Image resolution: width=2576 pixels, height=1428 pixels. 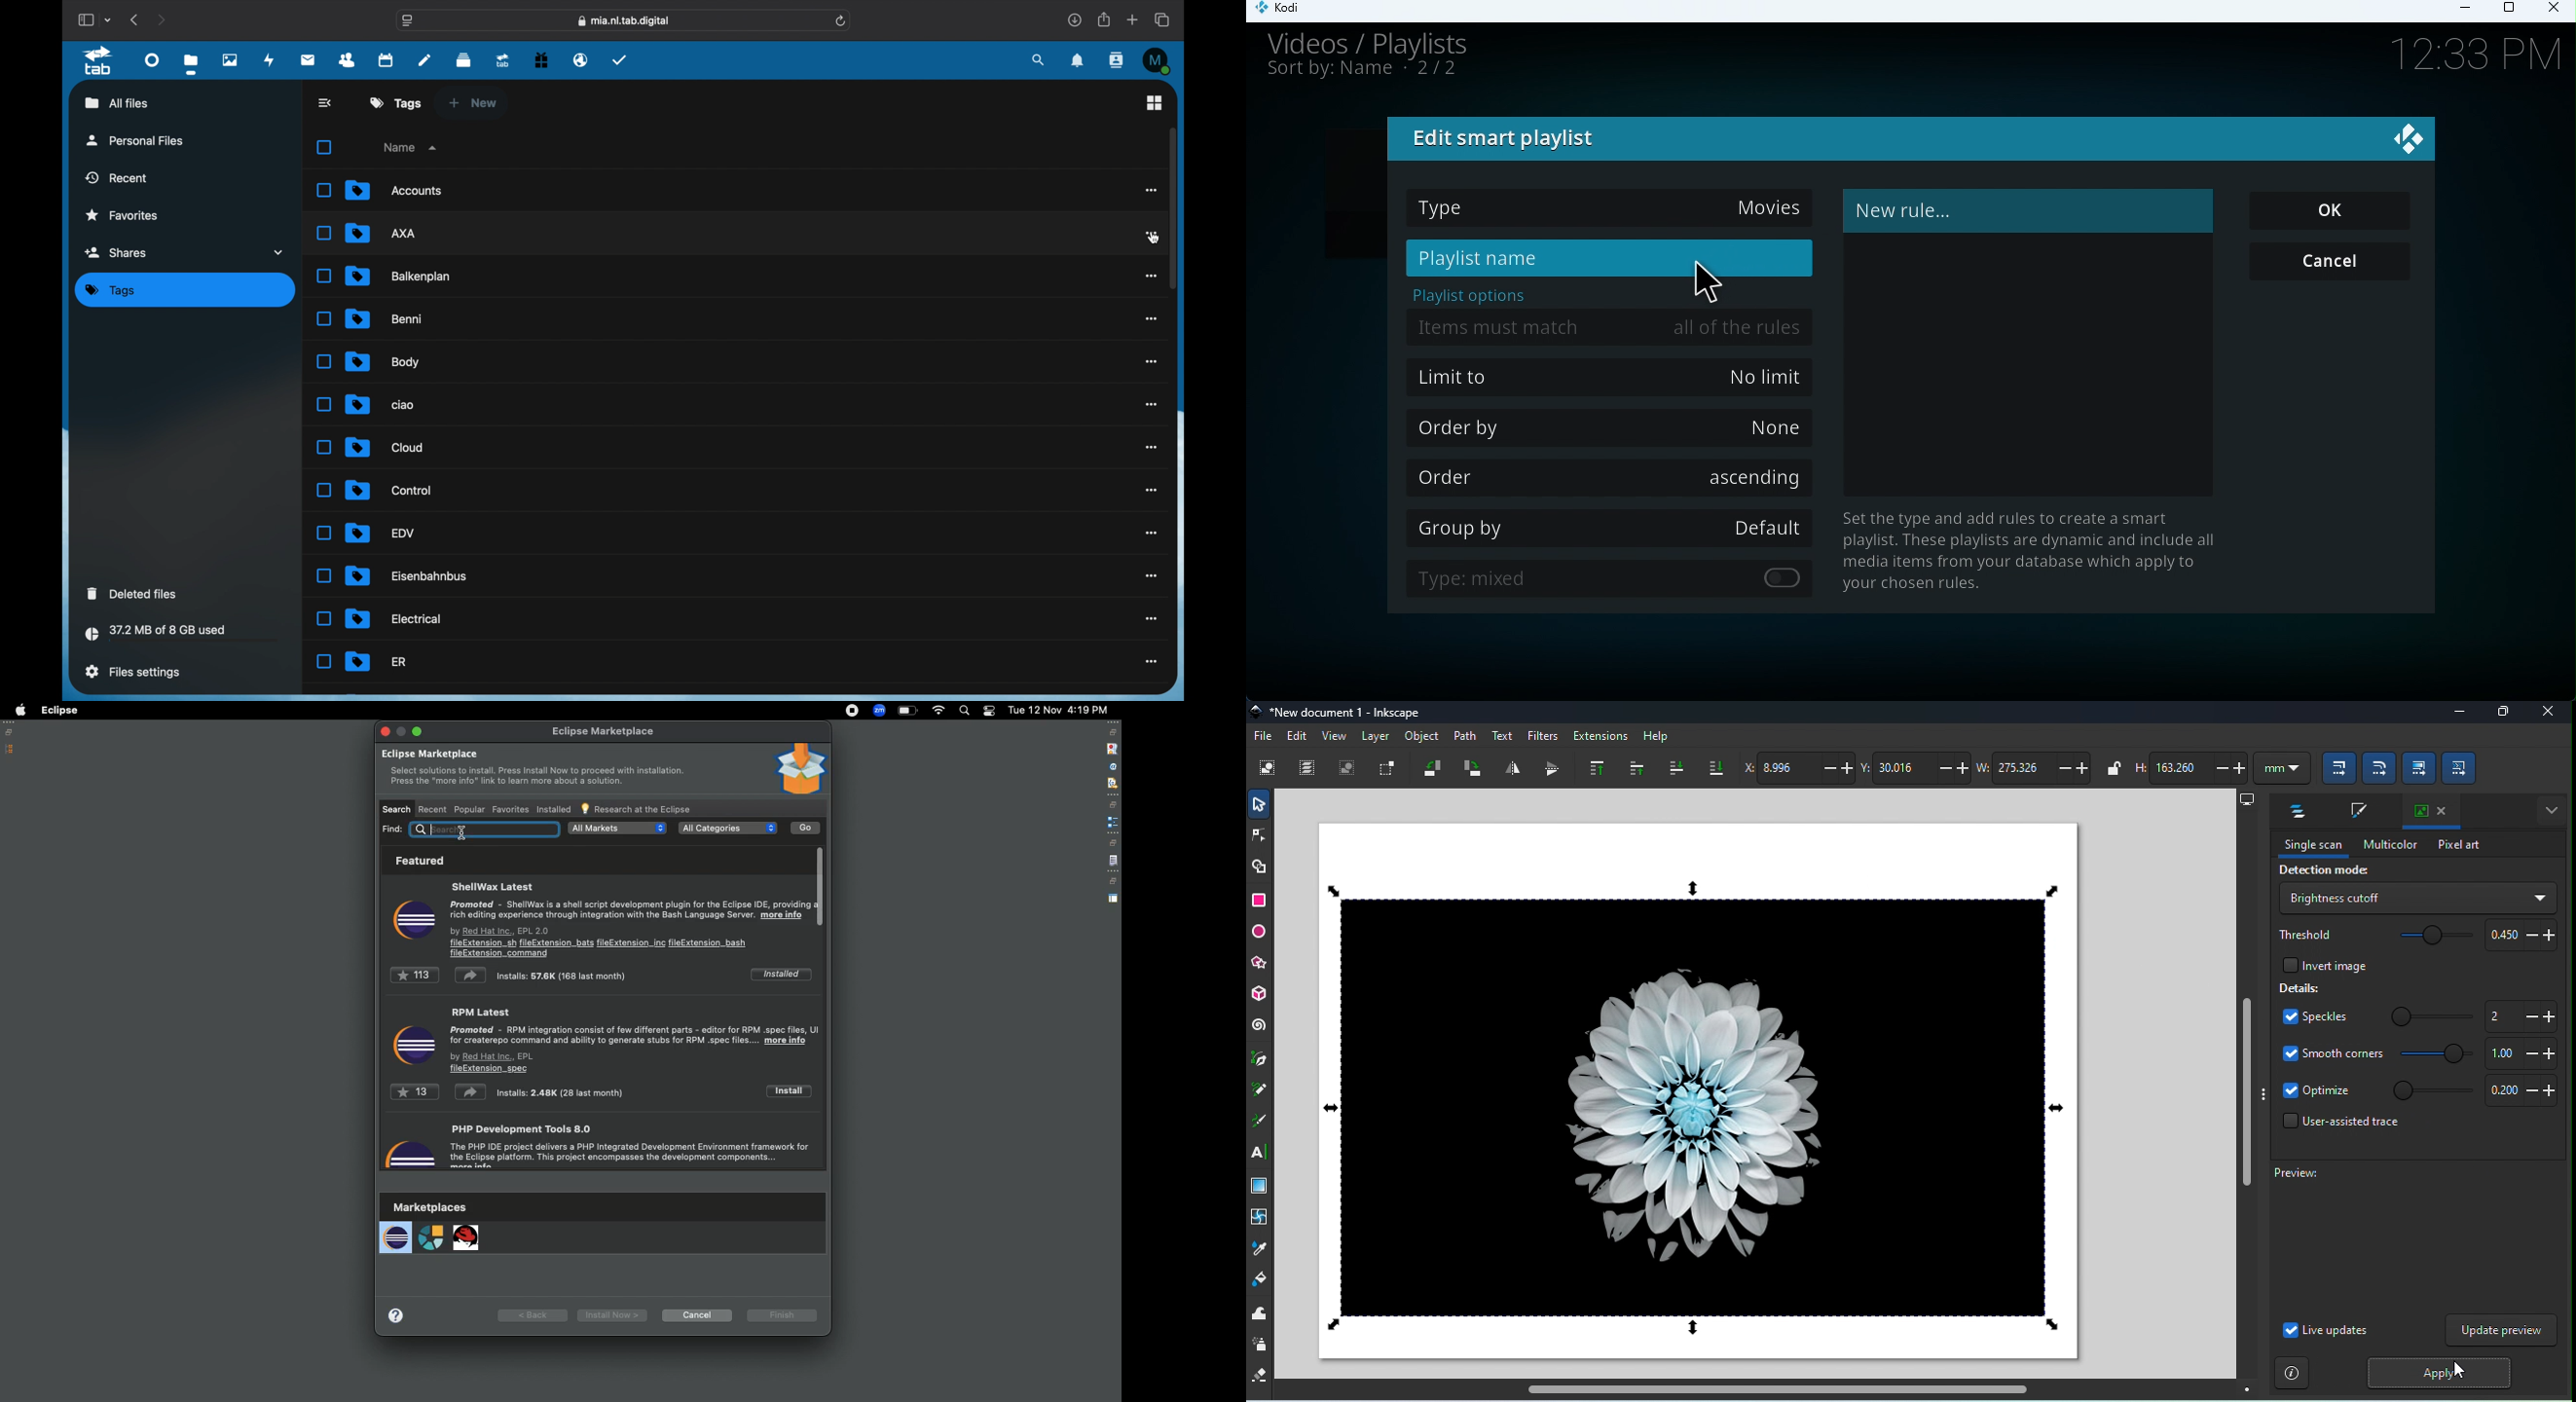 I want to click on Date/time, so click(x=1059, y=709).